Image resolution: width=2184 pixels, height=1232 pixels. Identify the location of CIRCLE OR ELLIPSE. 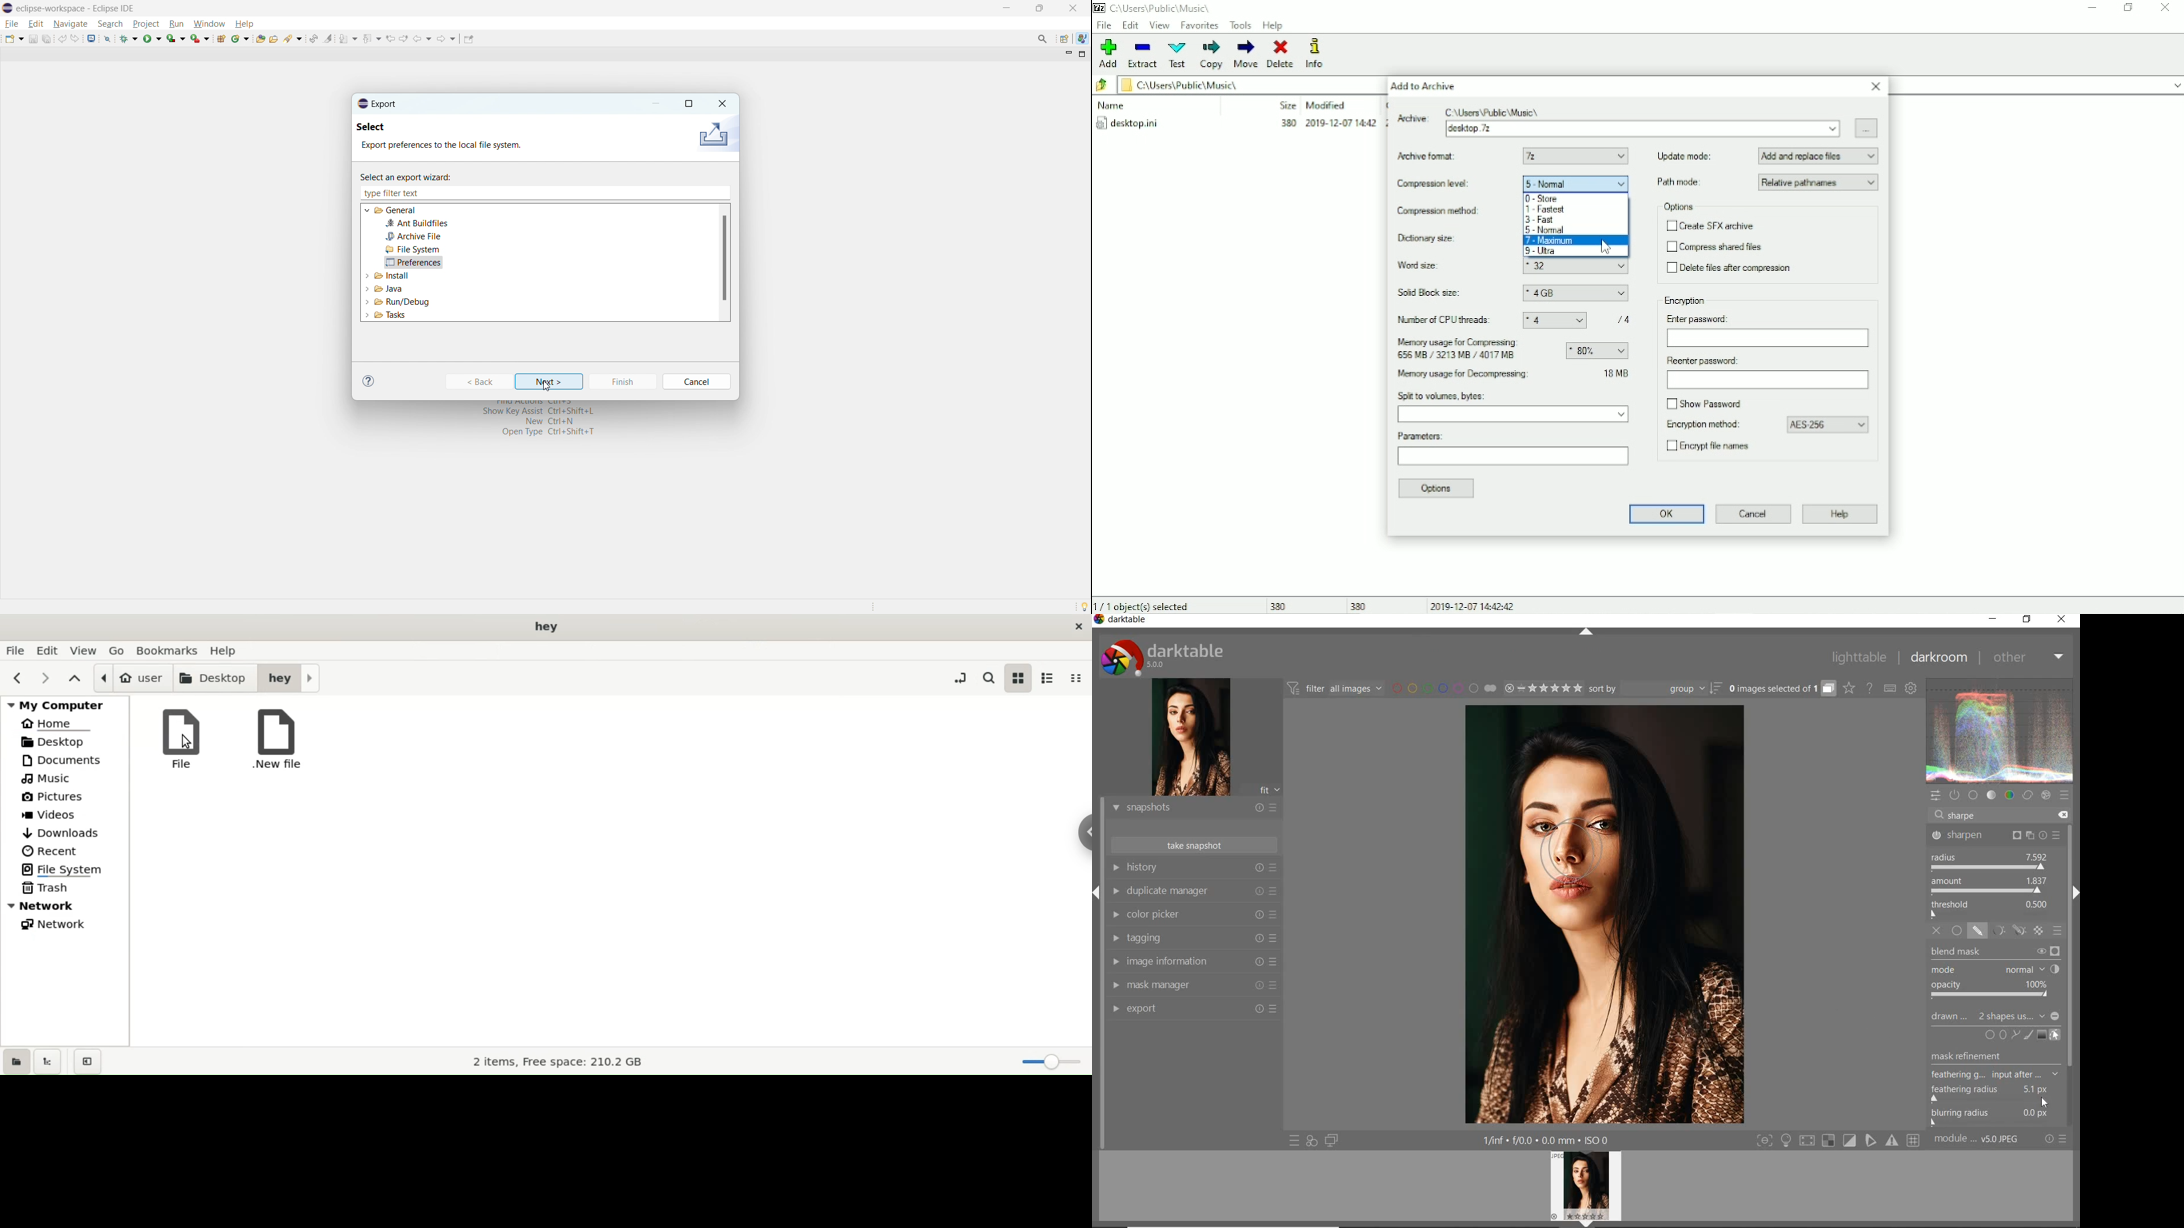
(1994, 1036).